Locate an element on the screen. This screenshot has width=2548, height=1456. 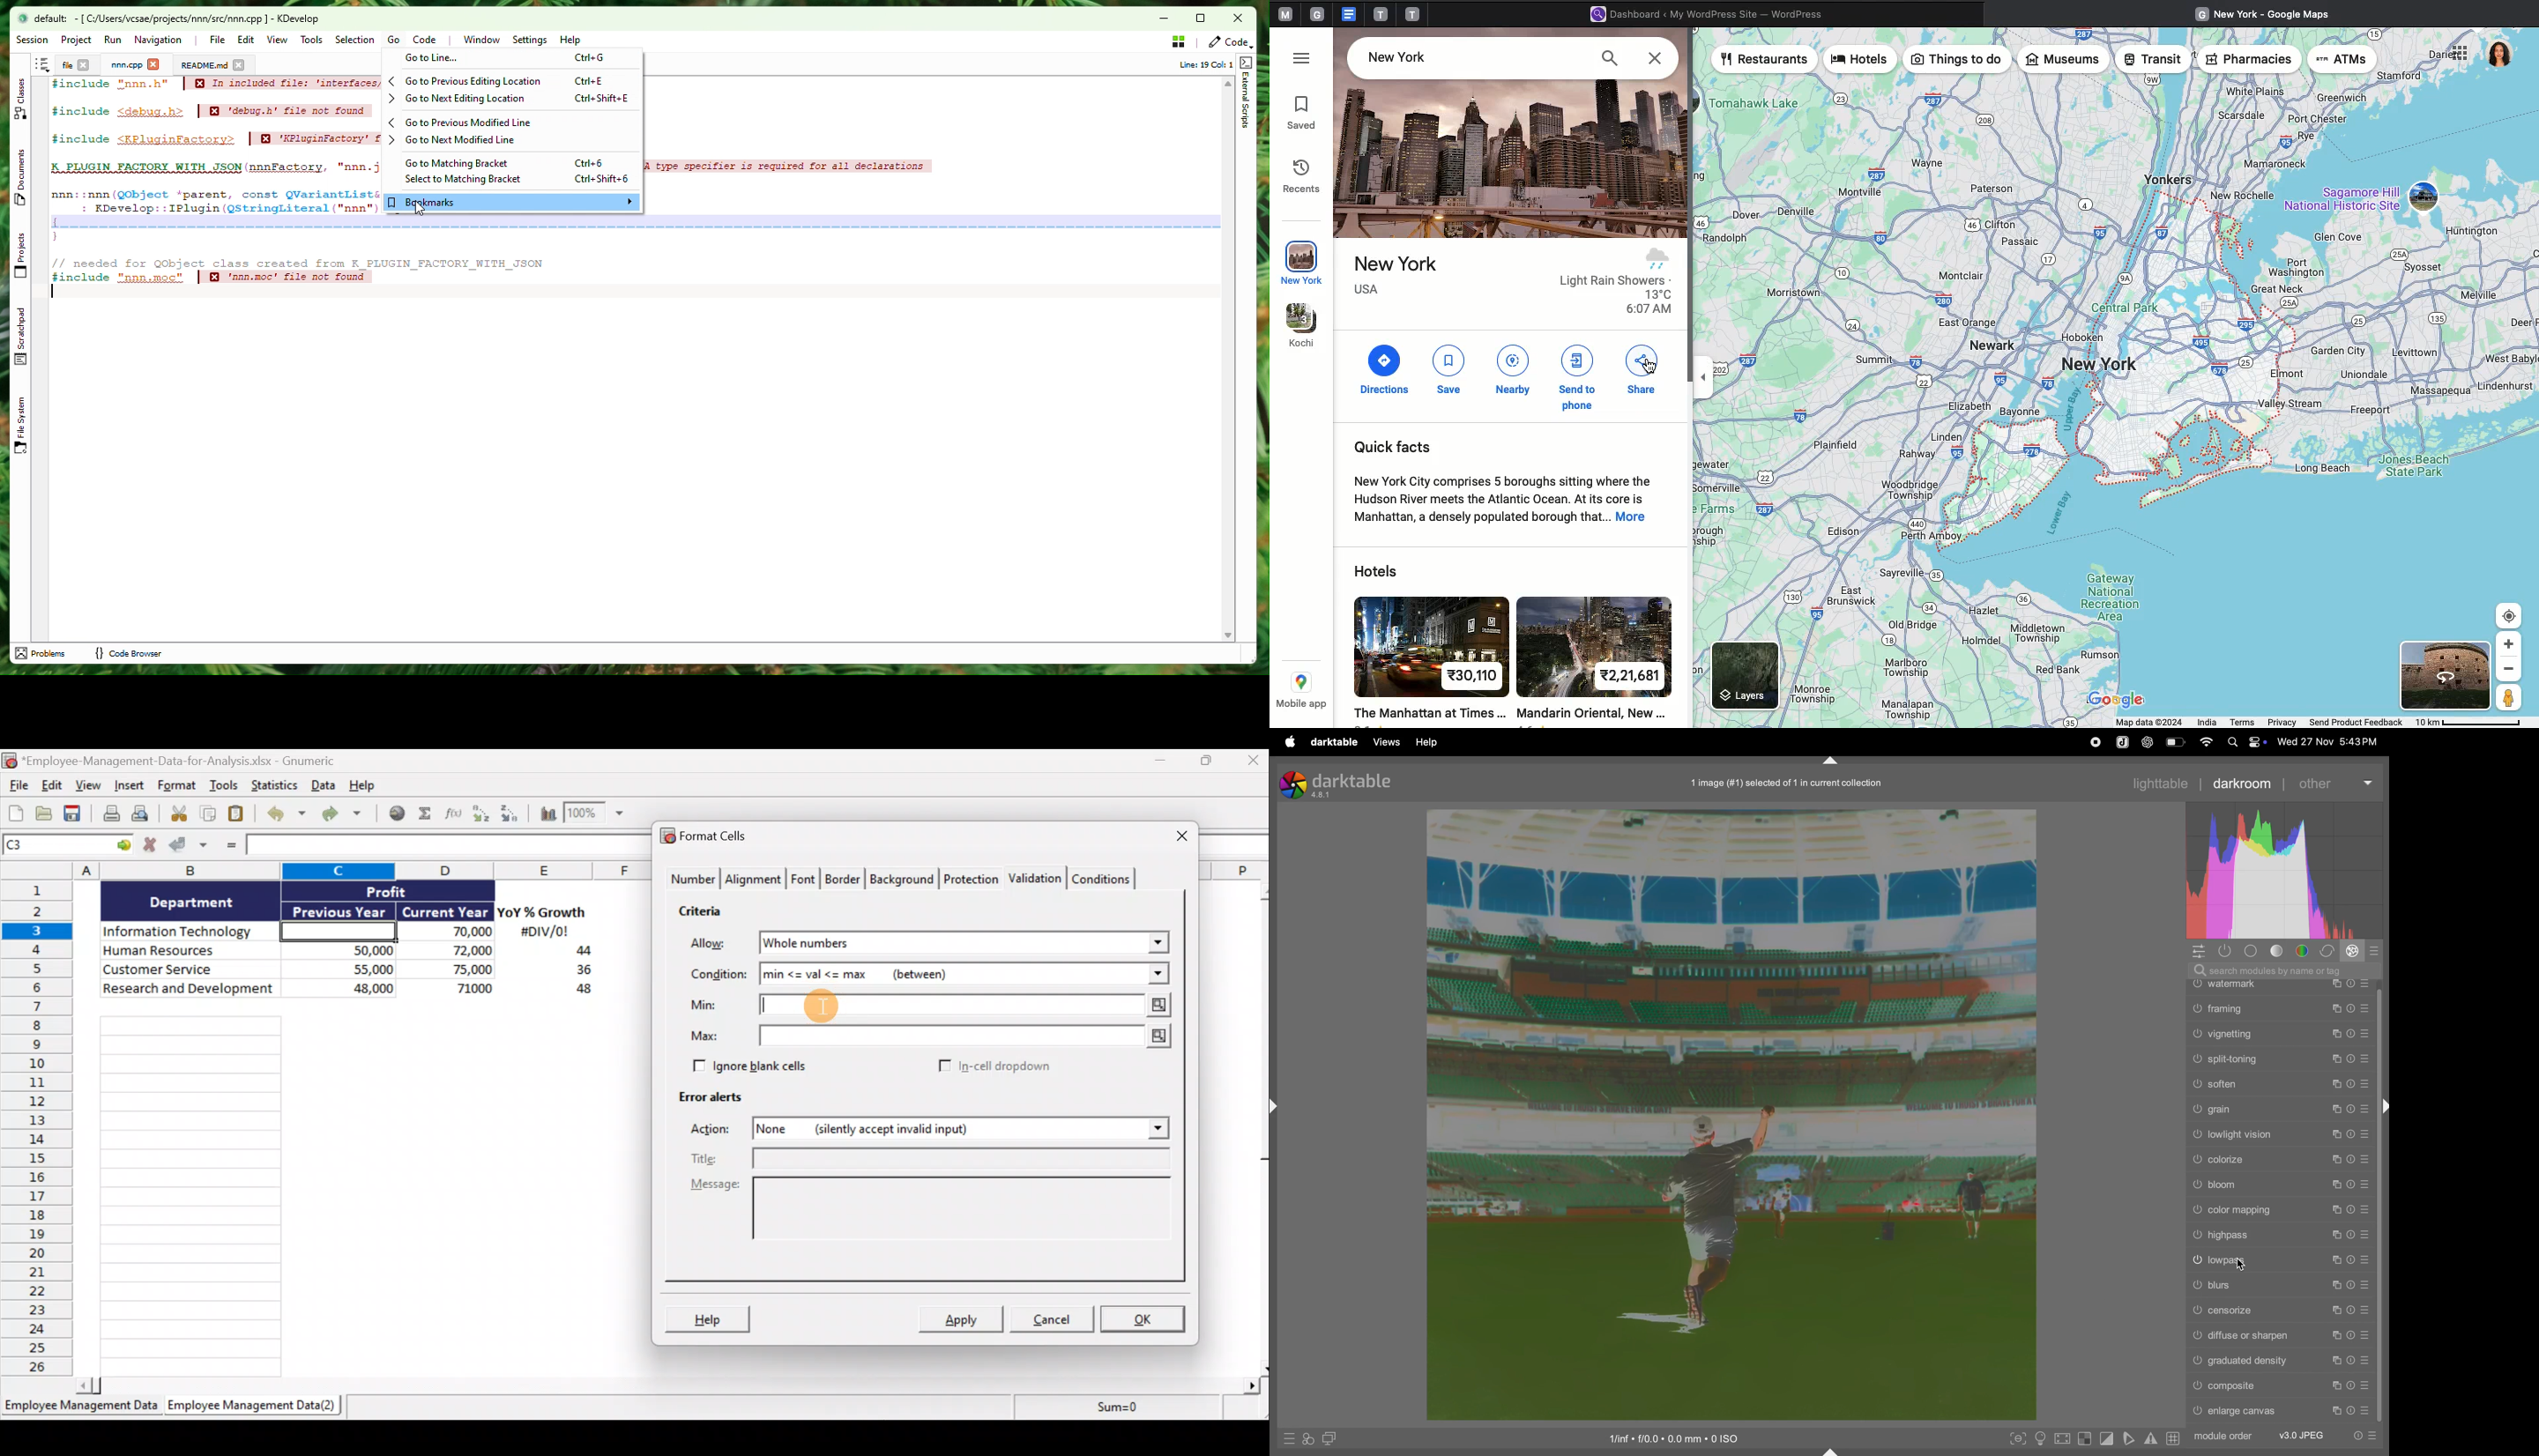
scroll bar is located at coordinates (2382, 1039).